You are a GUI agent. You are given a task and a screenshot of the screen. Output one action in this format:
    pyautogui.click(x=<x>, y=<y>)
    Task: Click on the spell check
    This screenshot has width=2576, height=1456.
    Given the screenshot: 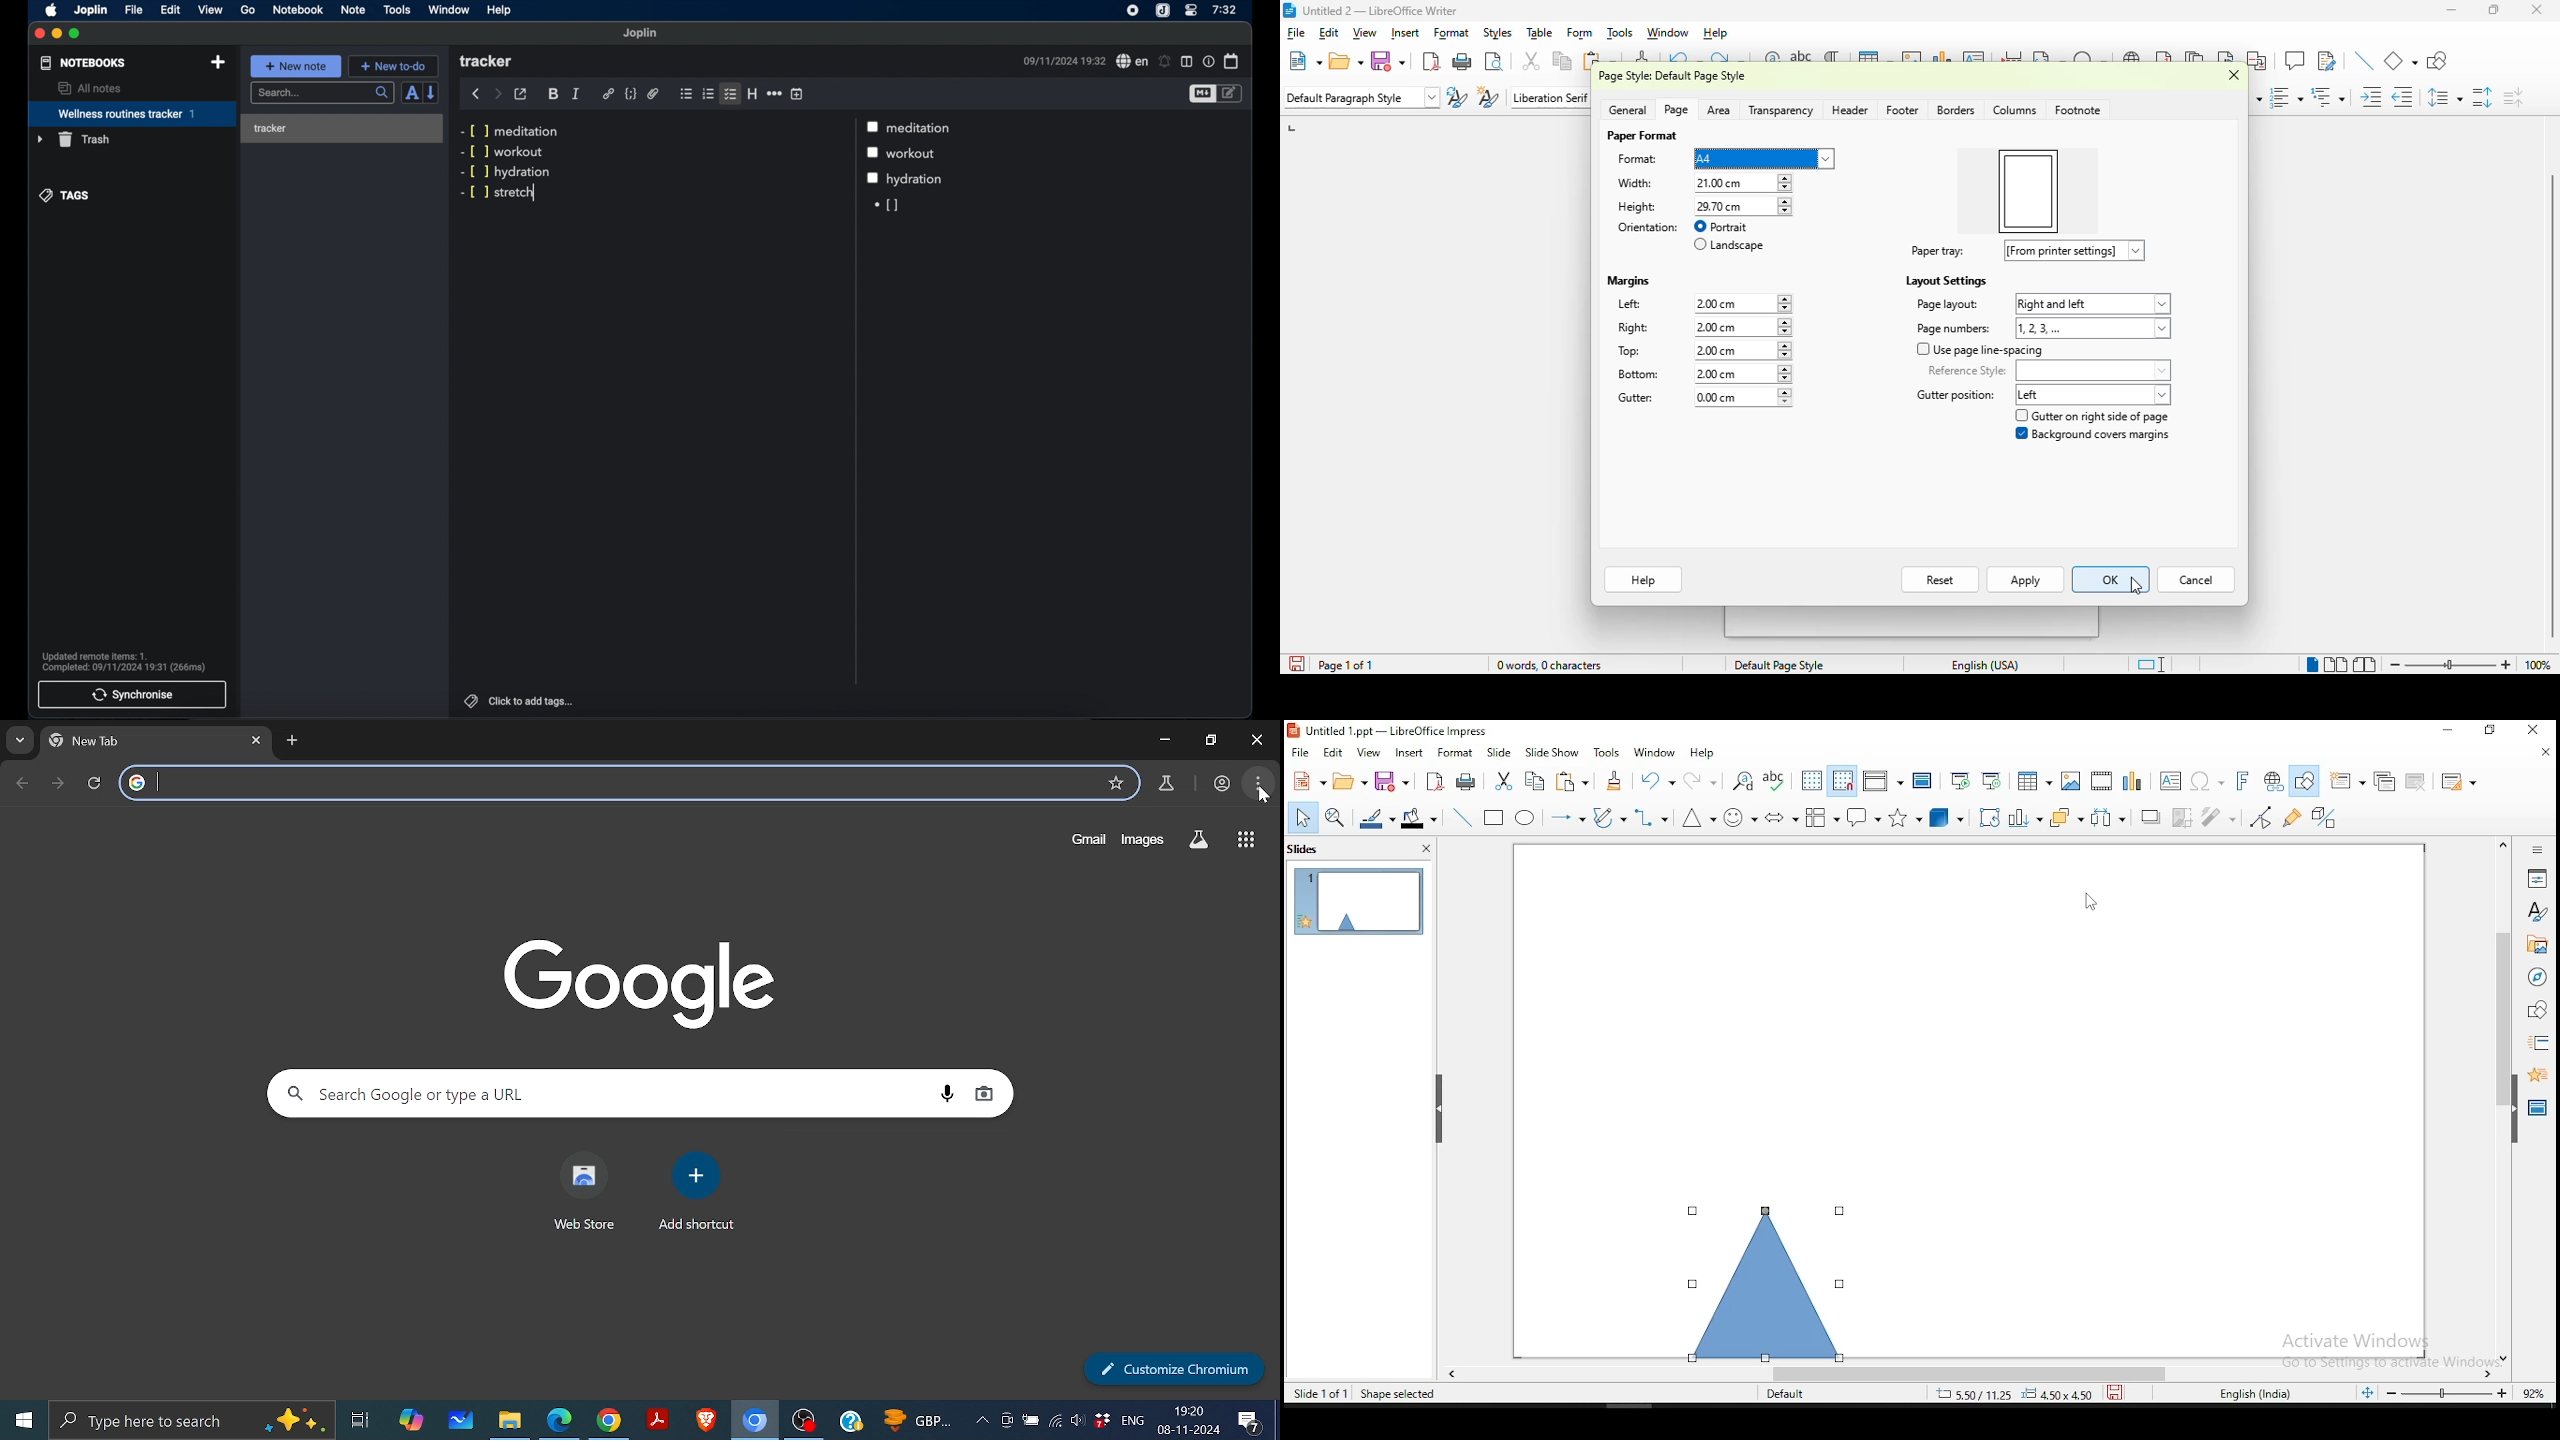 What is the action you would take?
    pyautogui.click(x=1130, y=61)
    